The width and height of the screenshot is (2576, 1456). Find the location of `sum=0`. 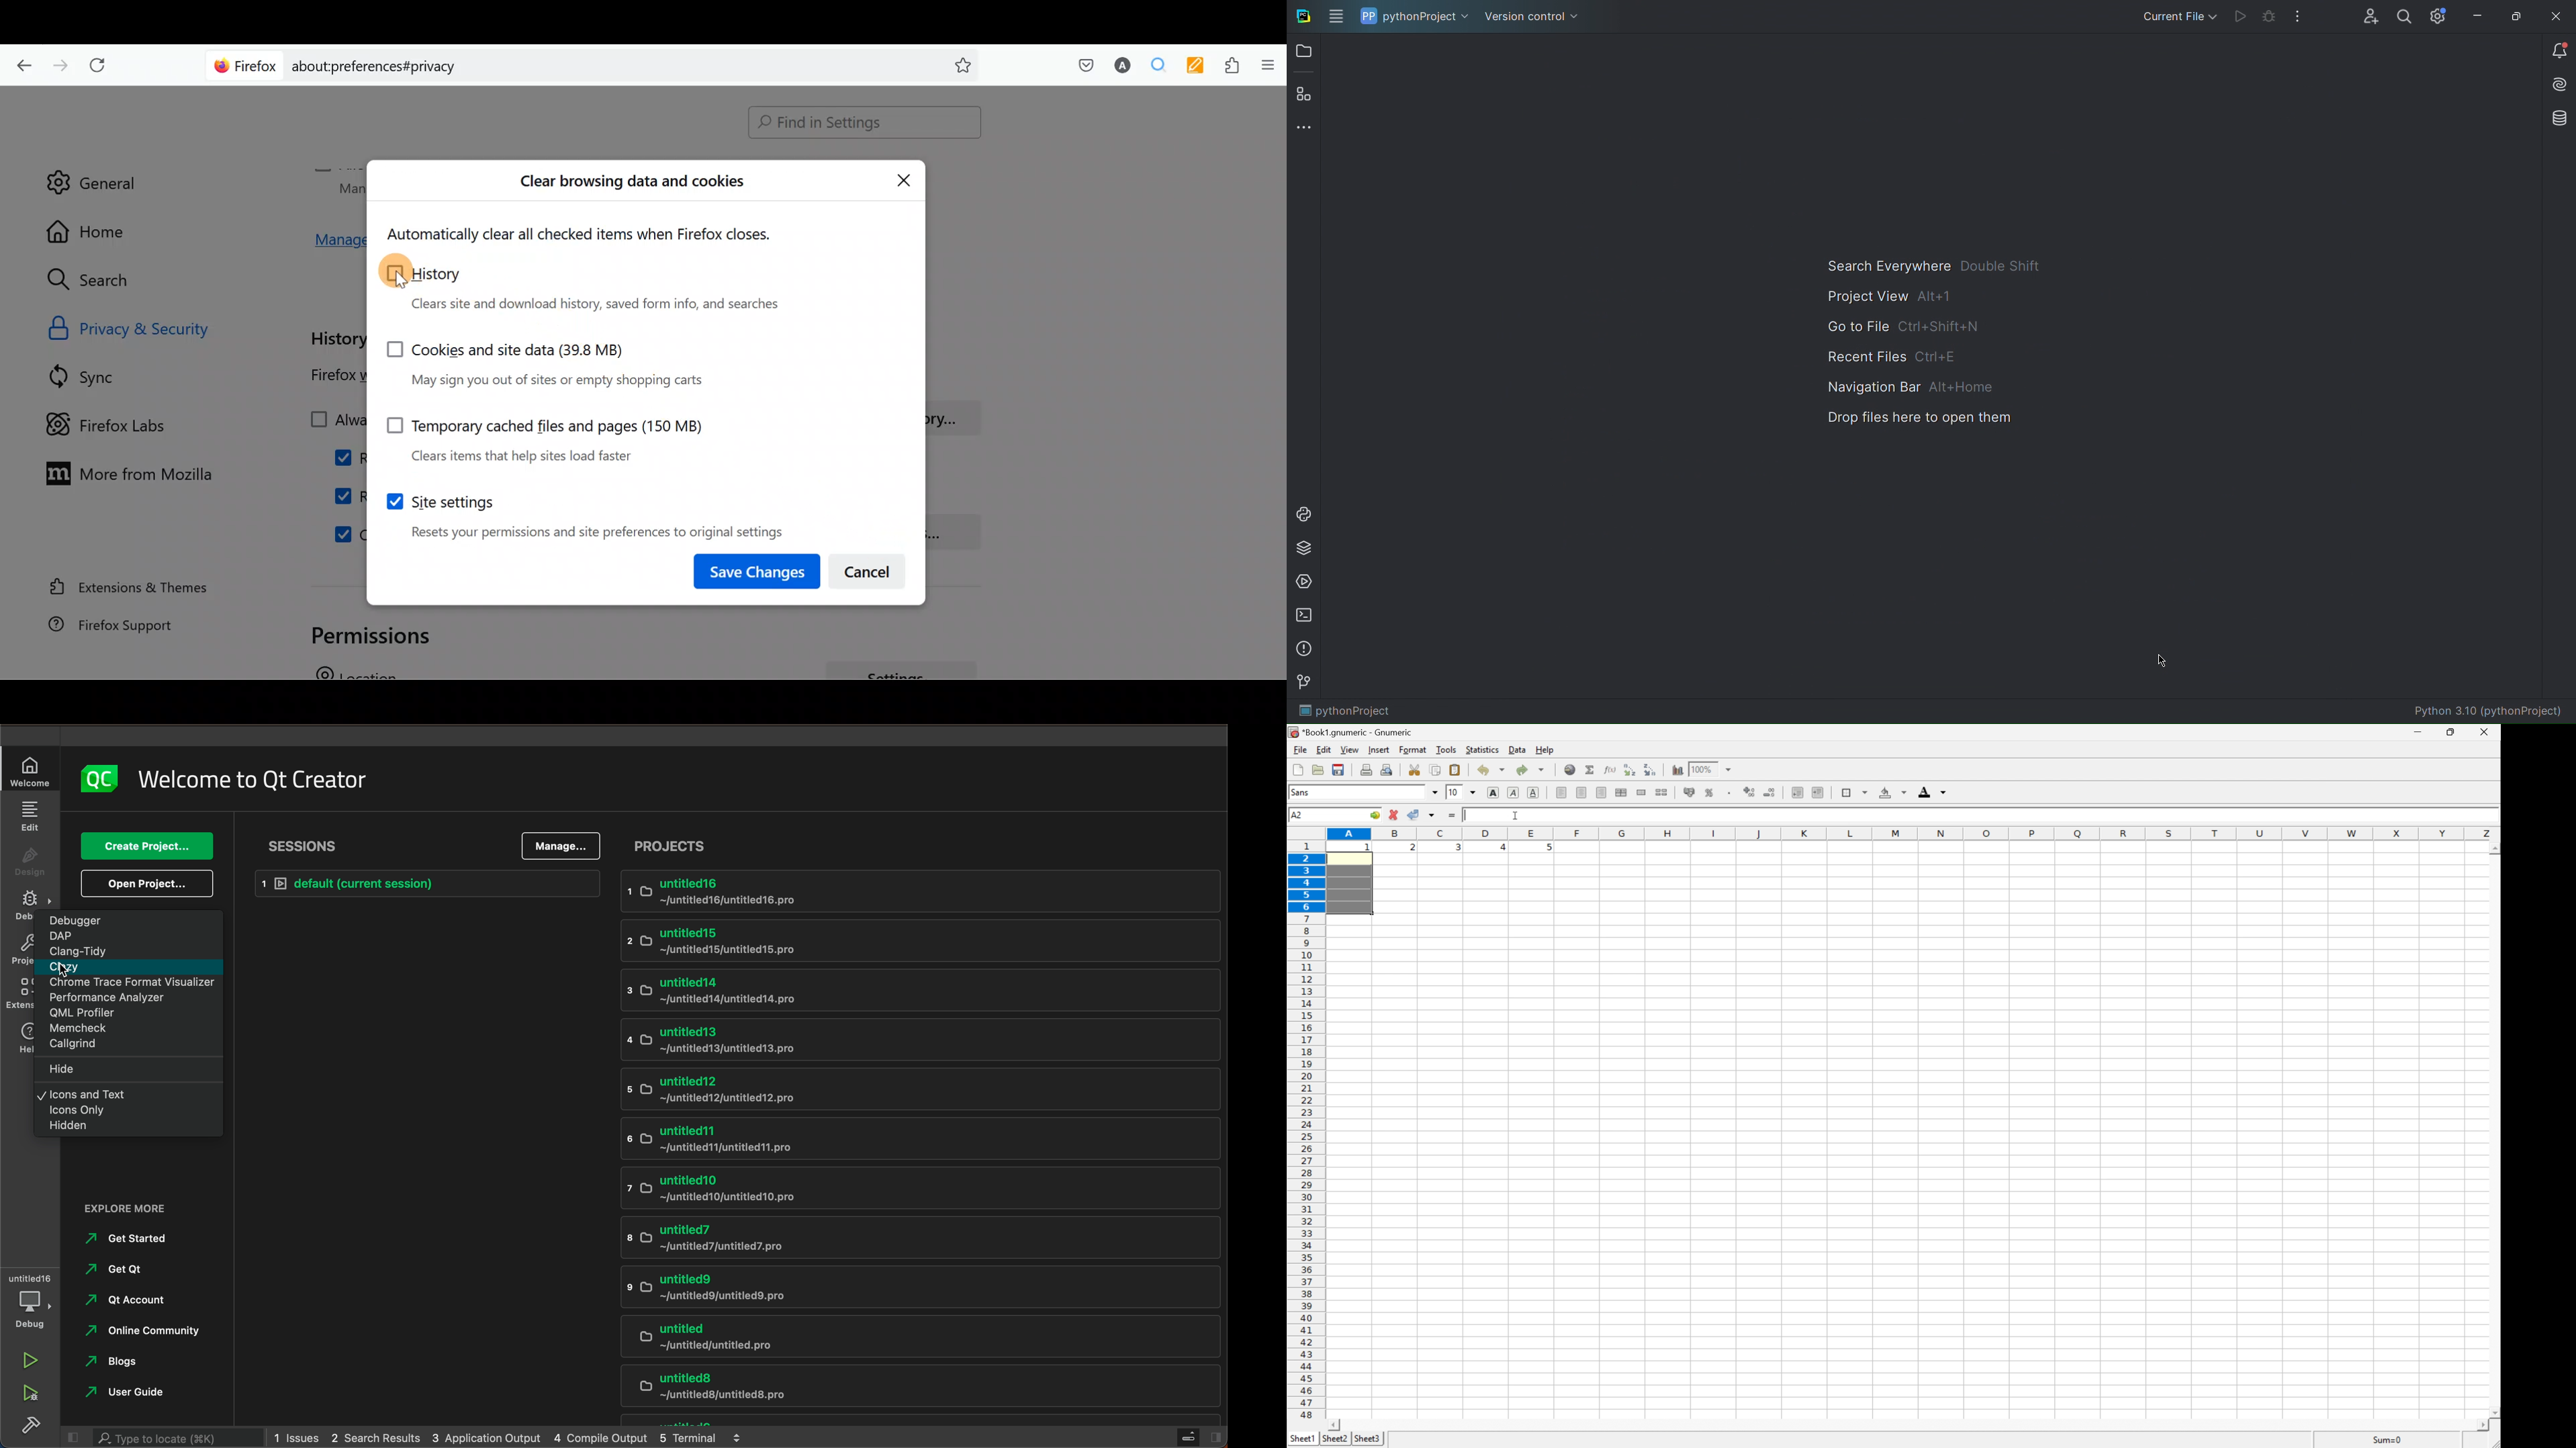

sum=0 is located at coordinates (2380, 1439).